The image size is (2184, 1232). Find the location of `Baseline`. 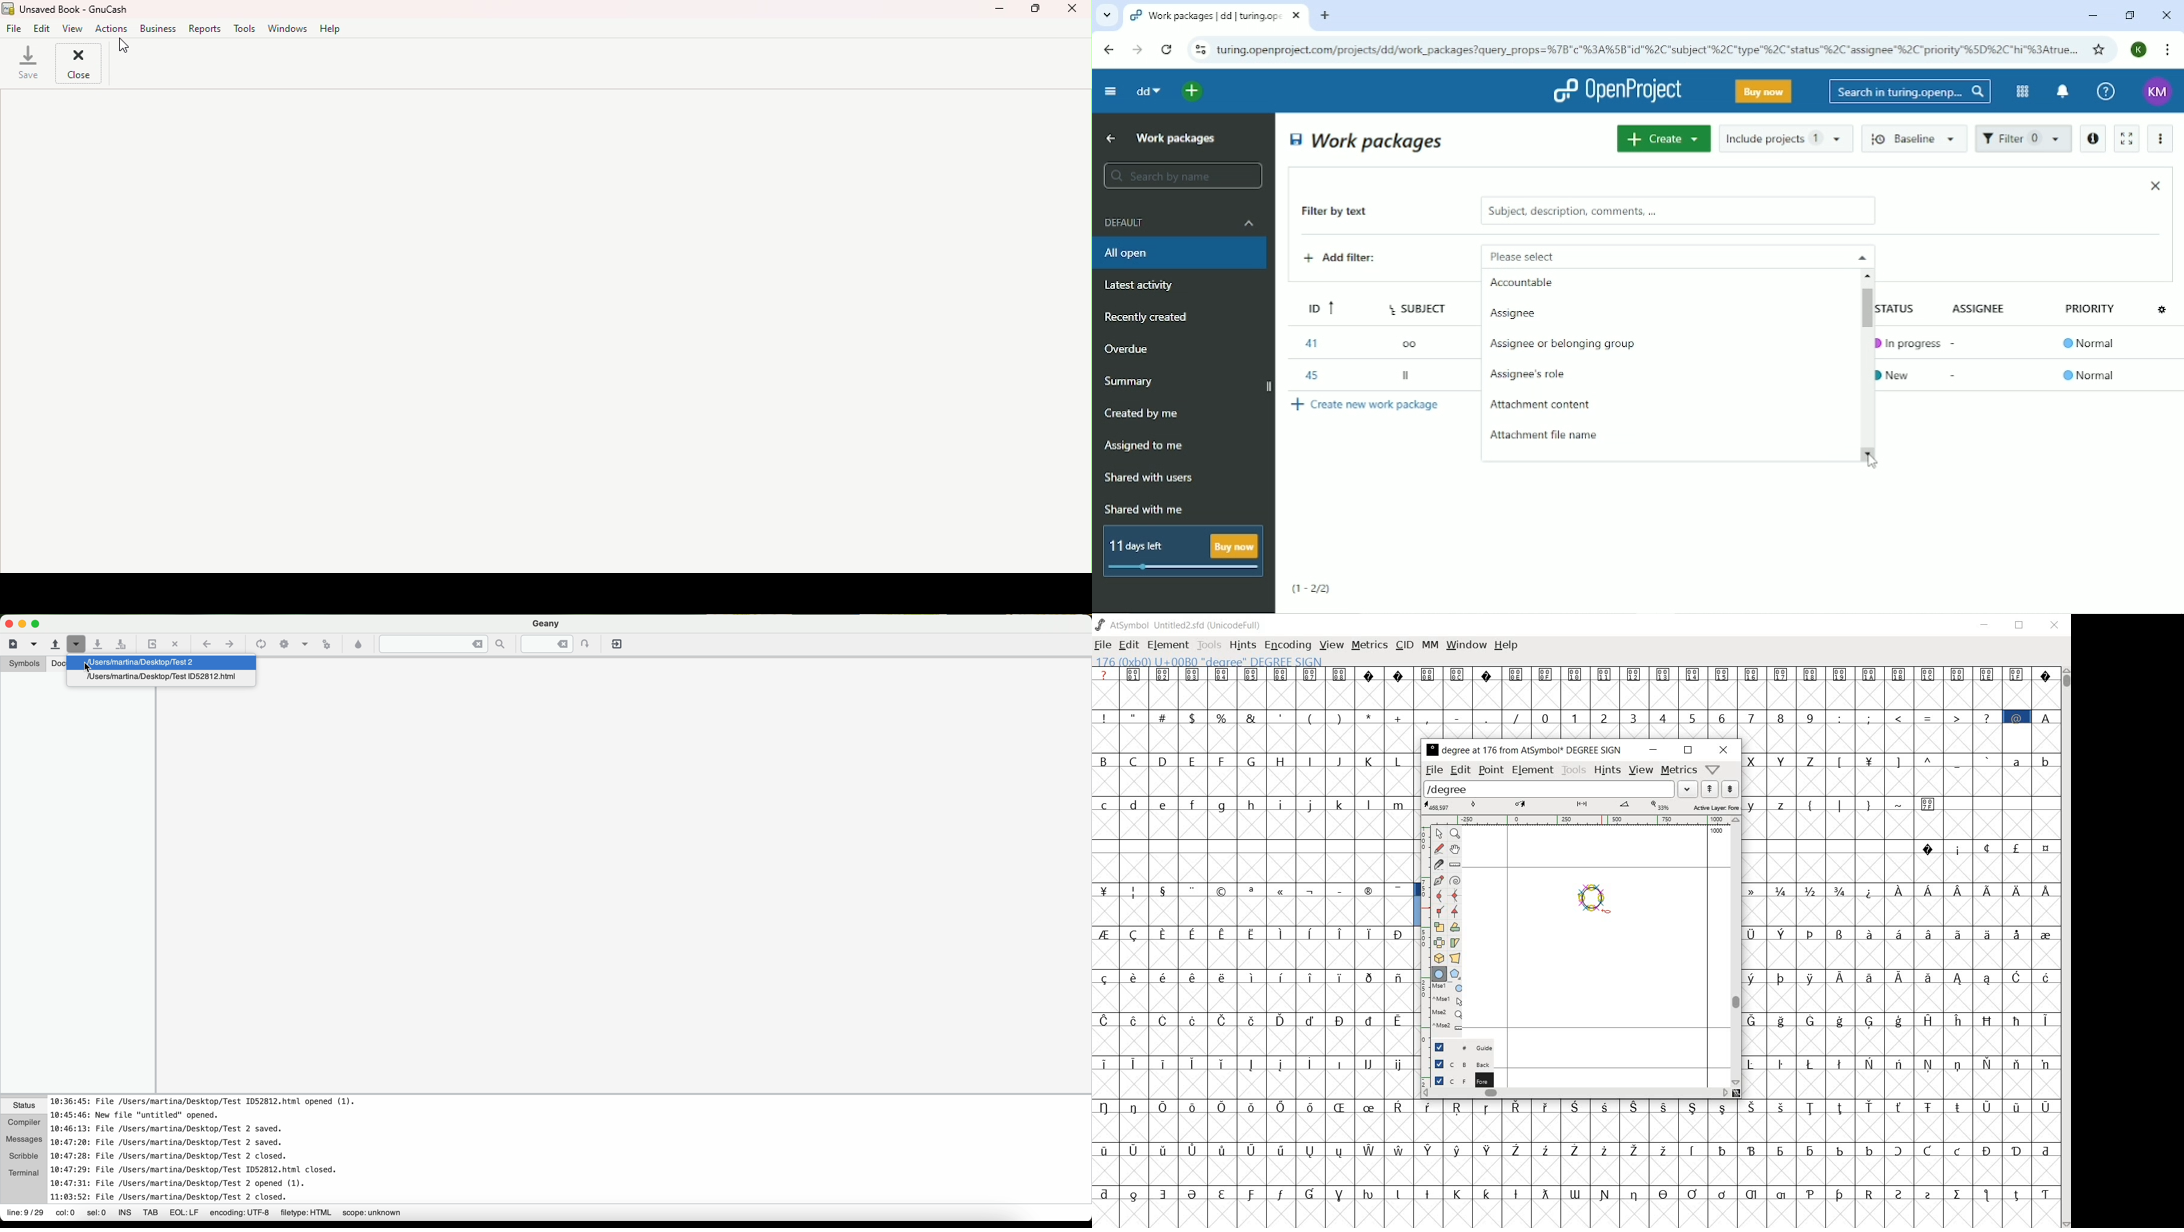

Baseline is located at coordinates (1916, 138).